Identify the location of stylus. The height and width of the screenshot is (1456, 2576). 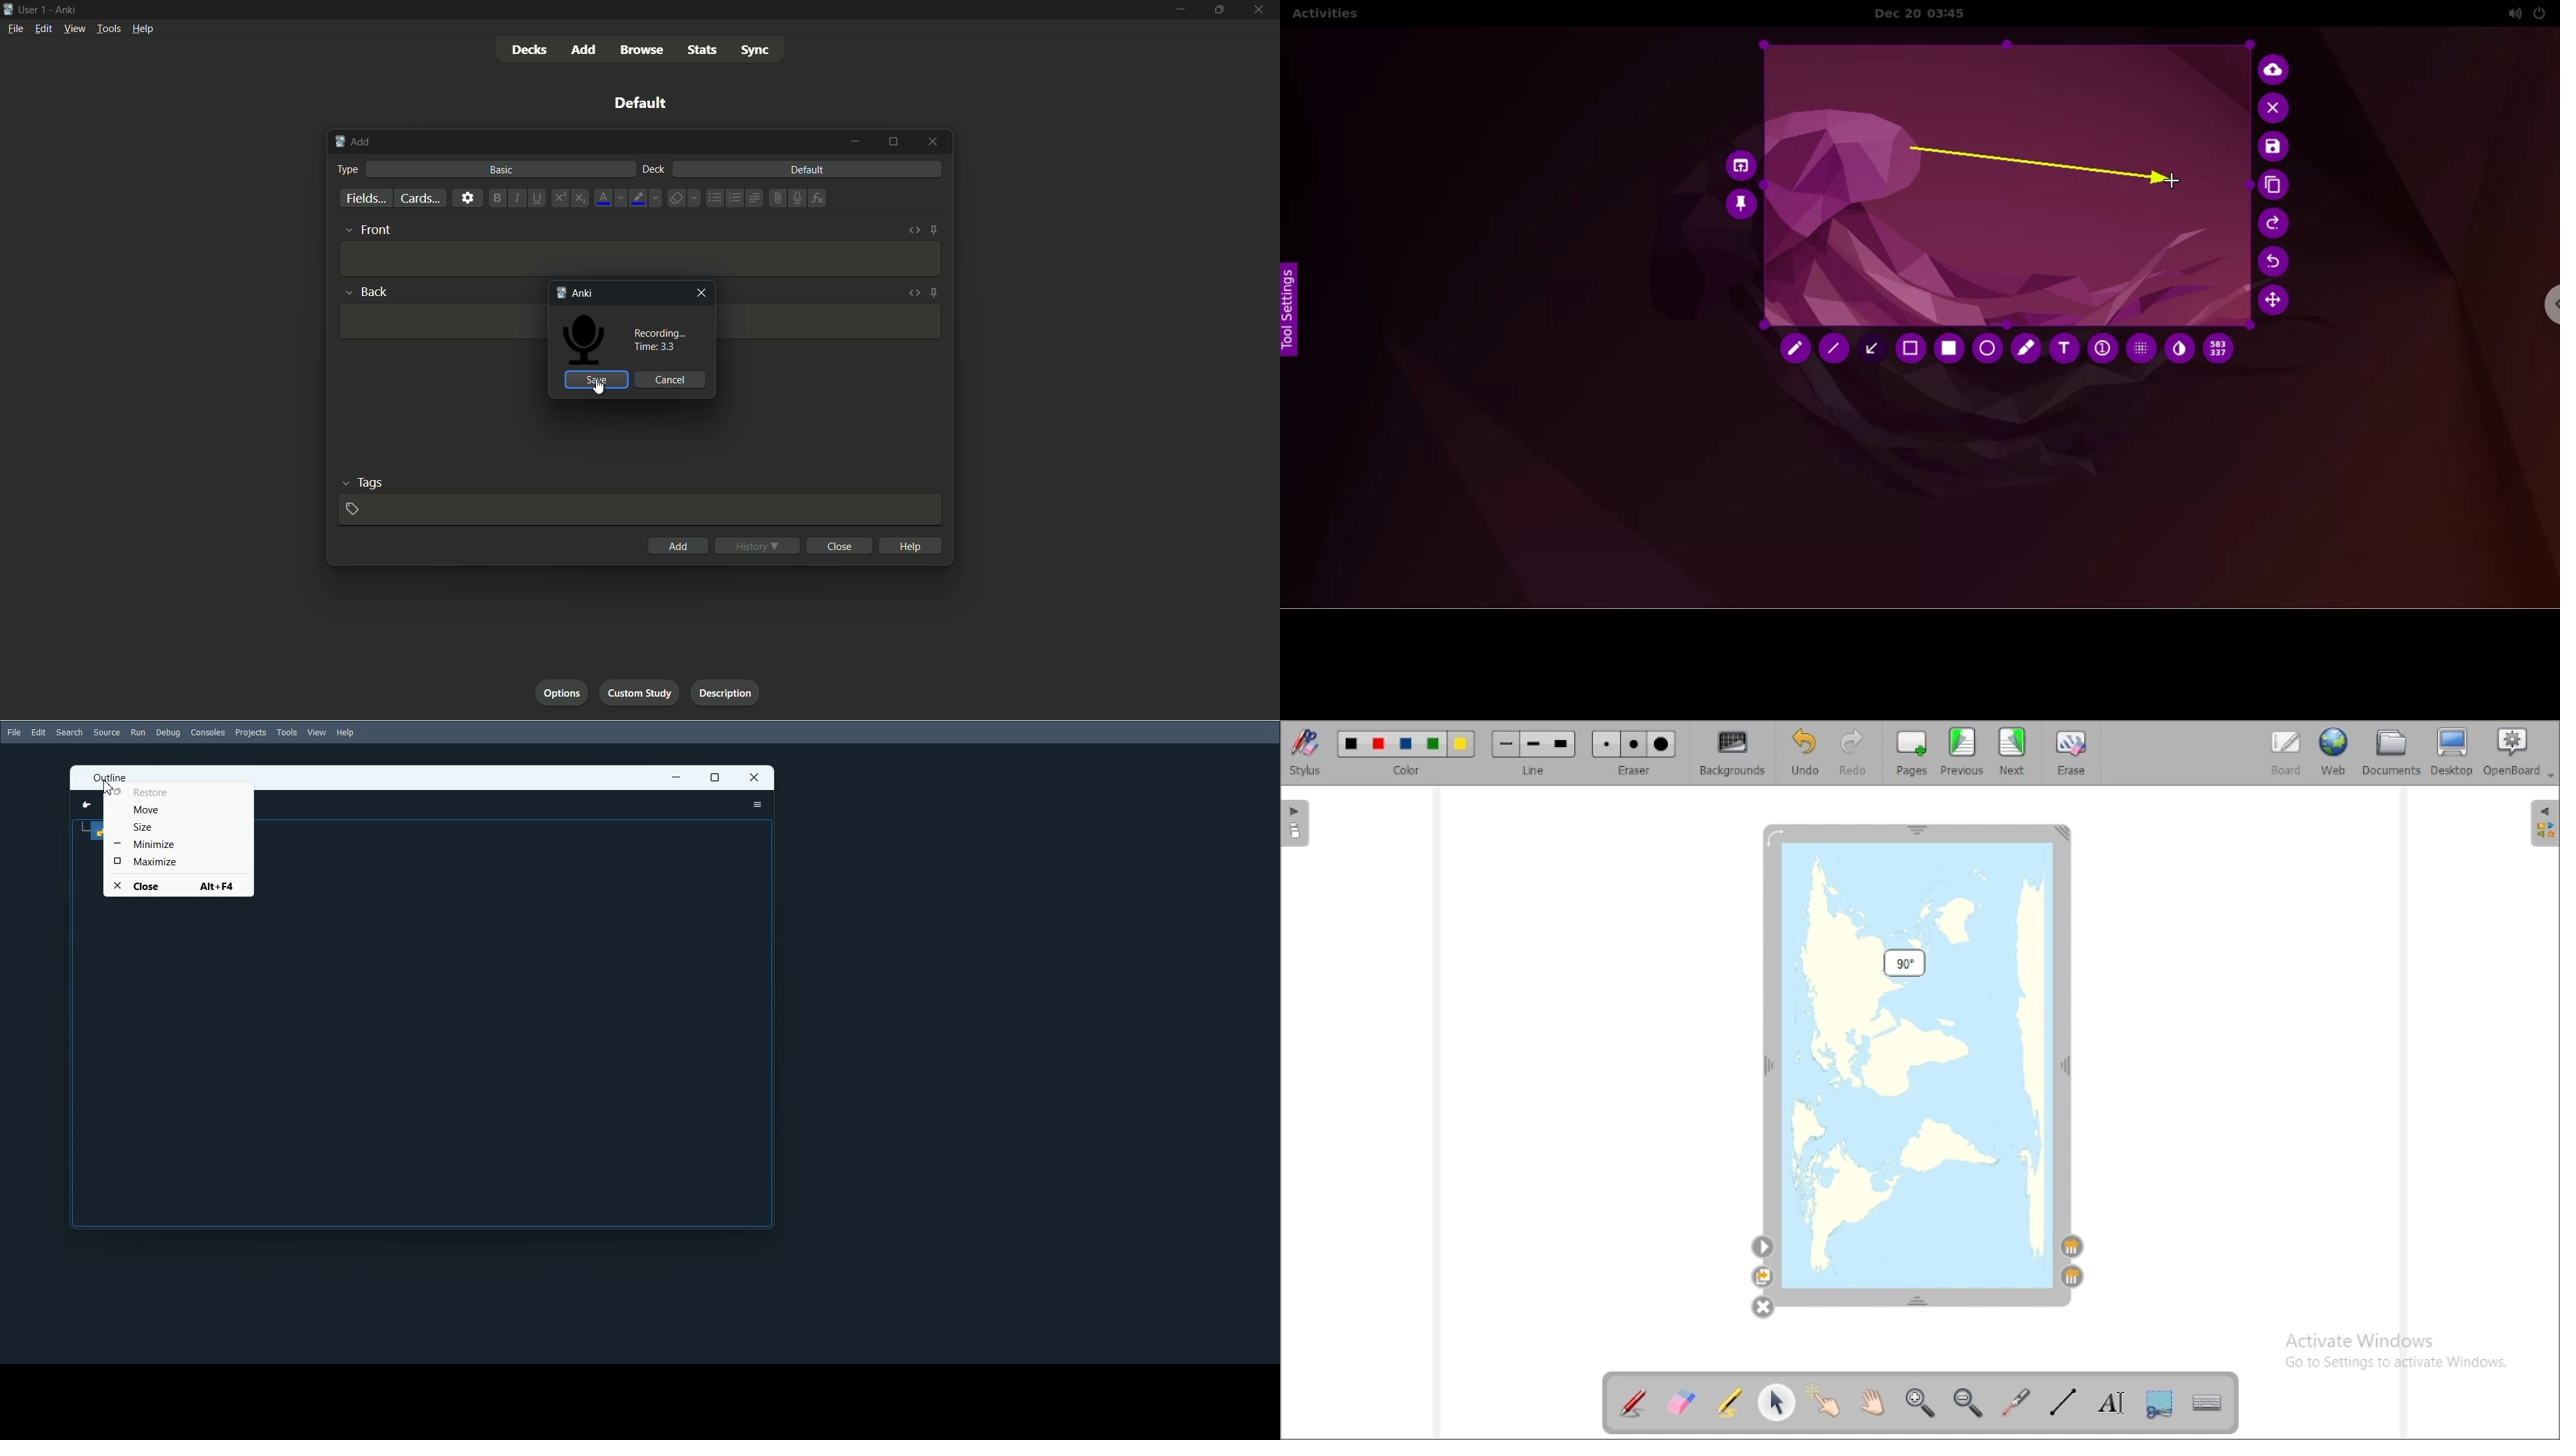
(1305, 752).